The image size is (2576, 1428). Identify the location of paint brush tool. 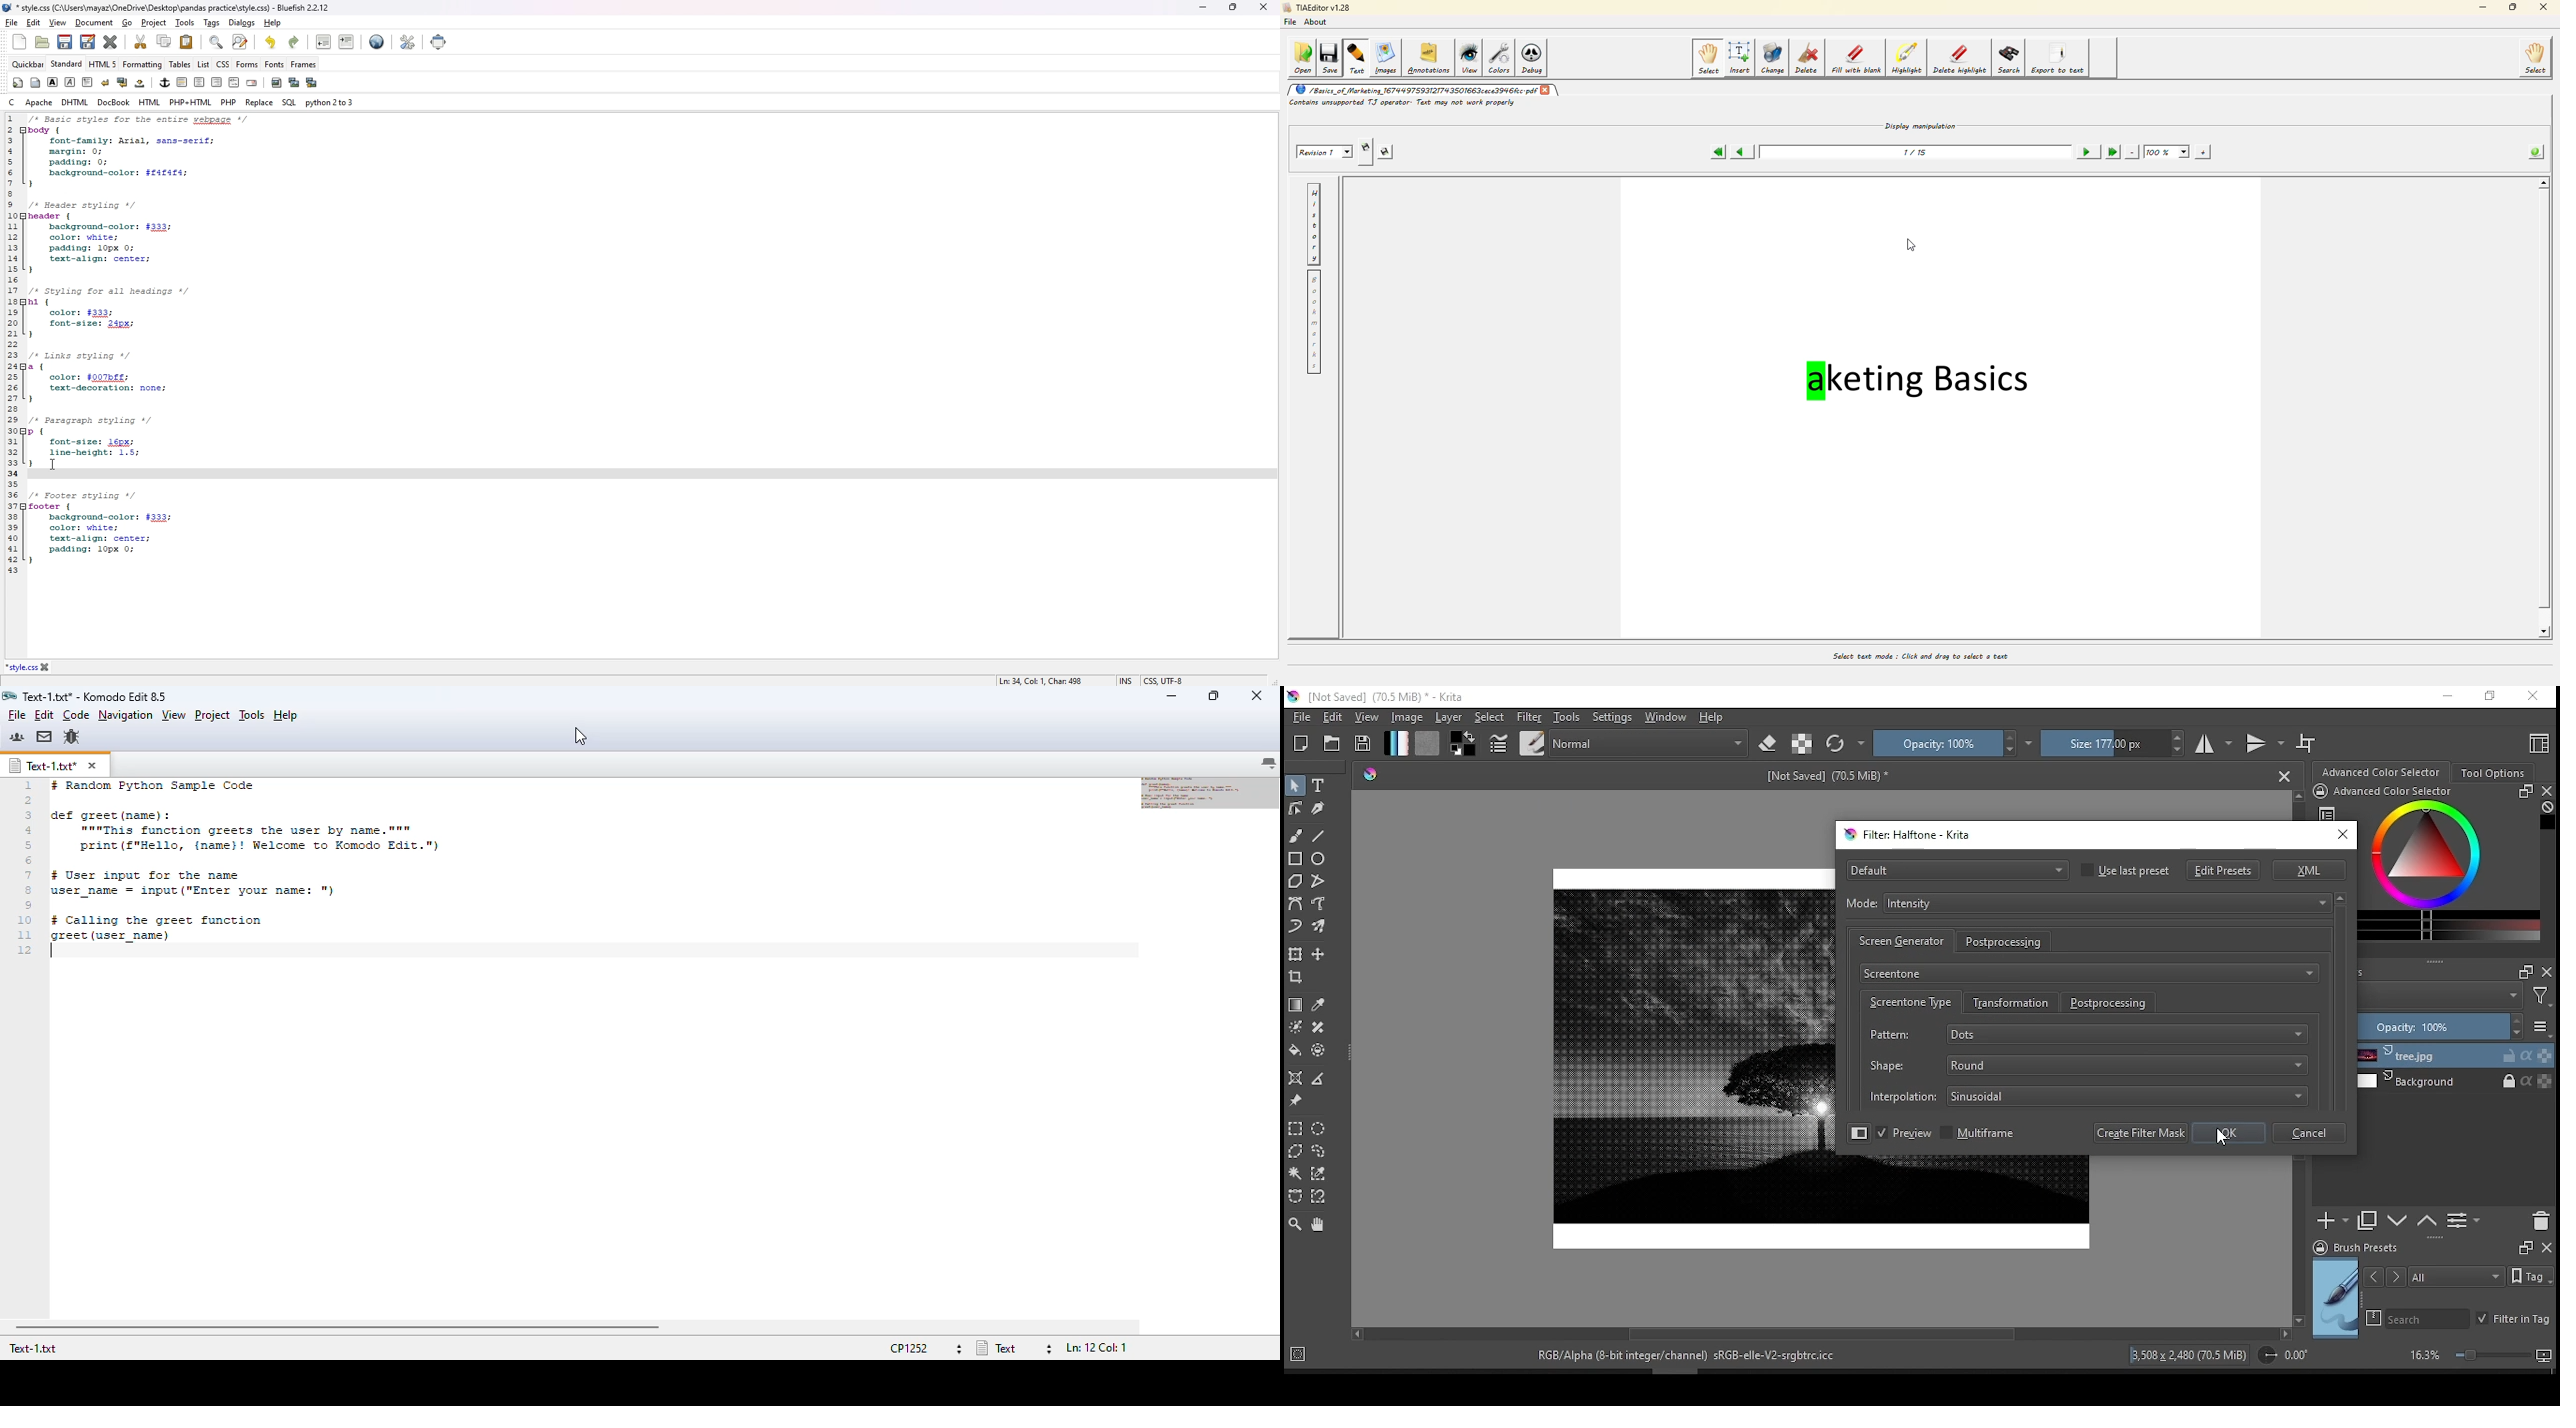
(1296, 835).